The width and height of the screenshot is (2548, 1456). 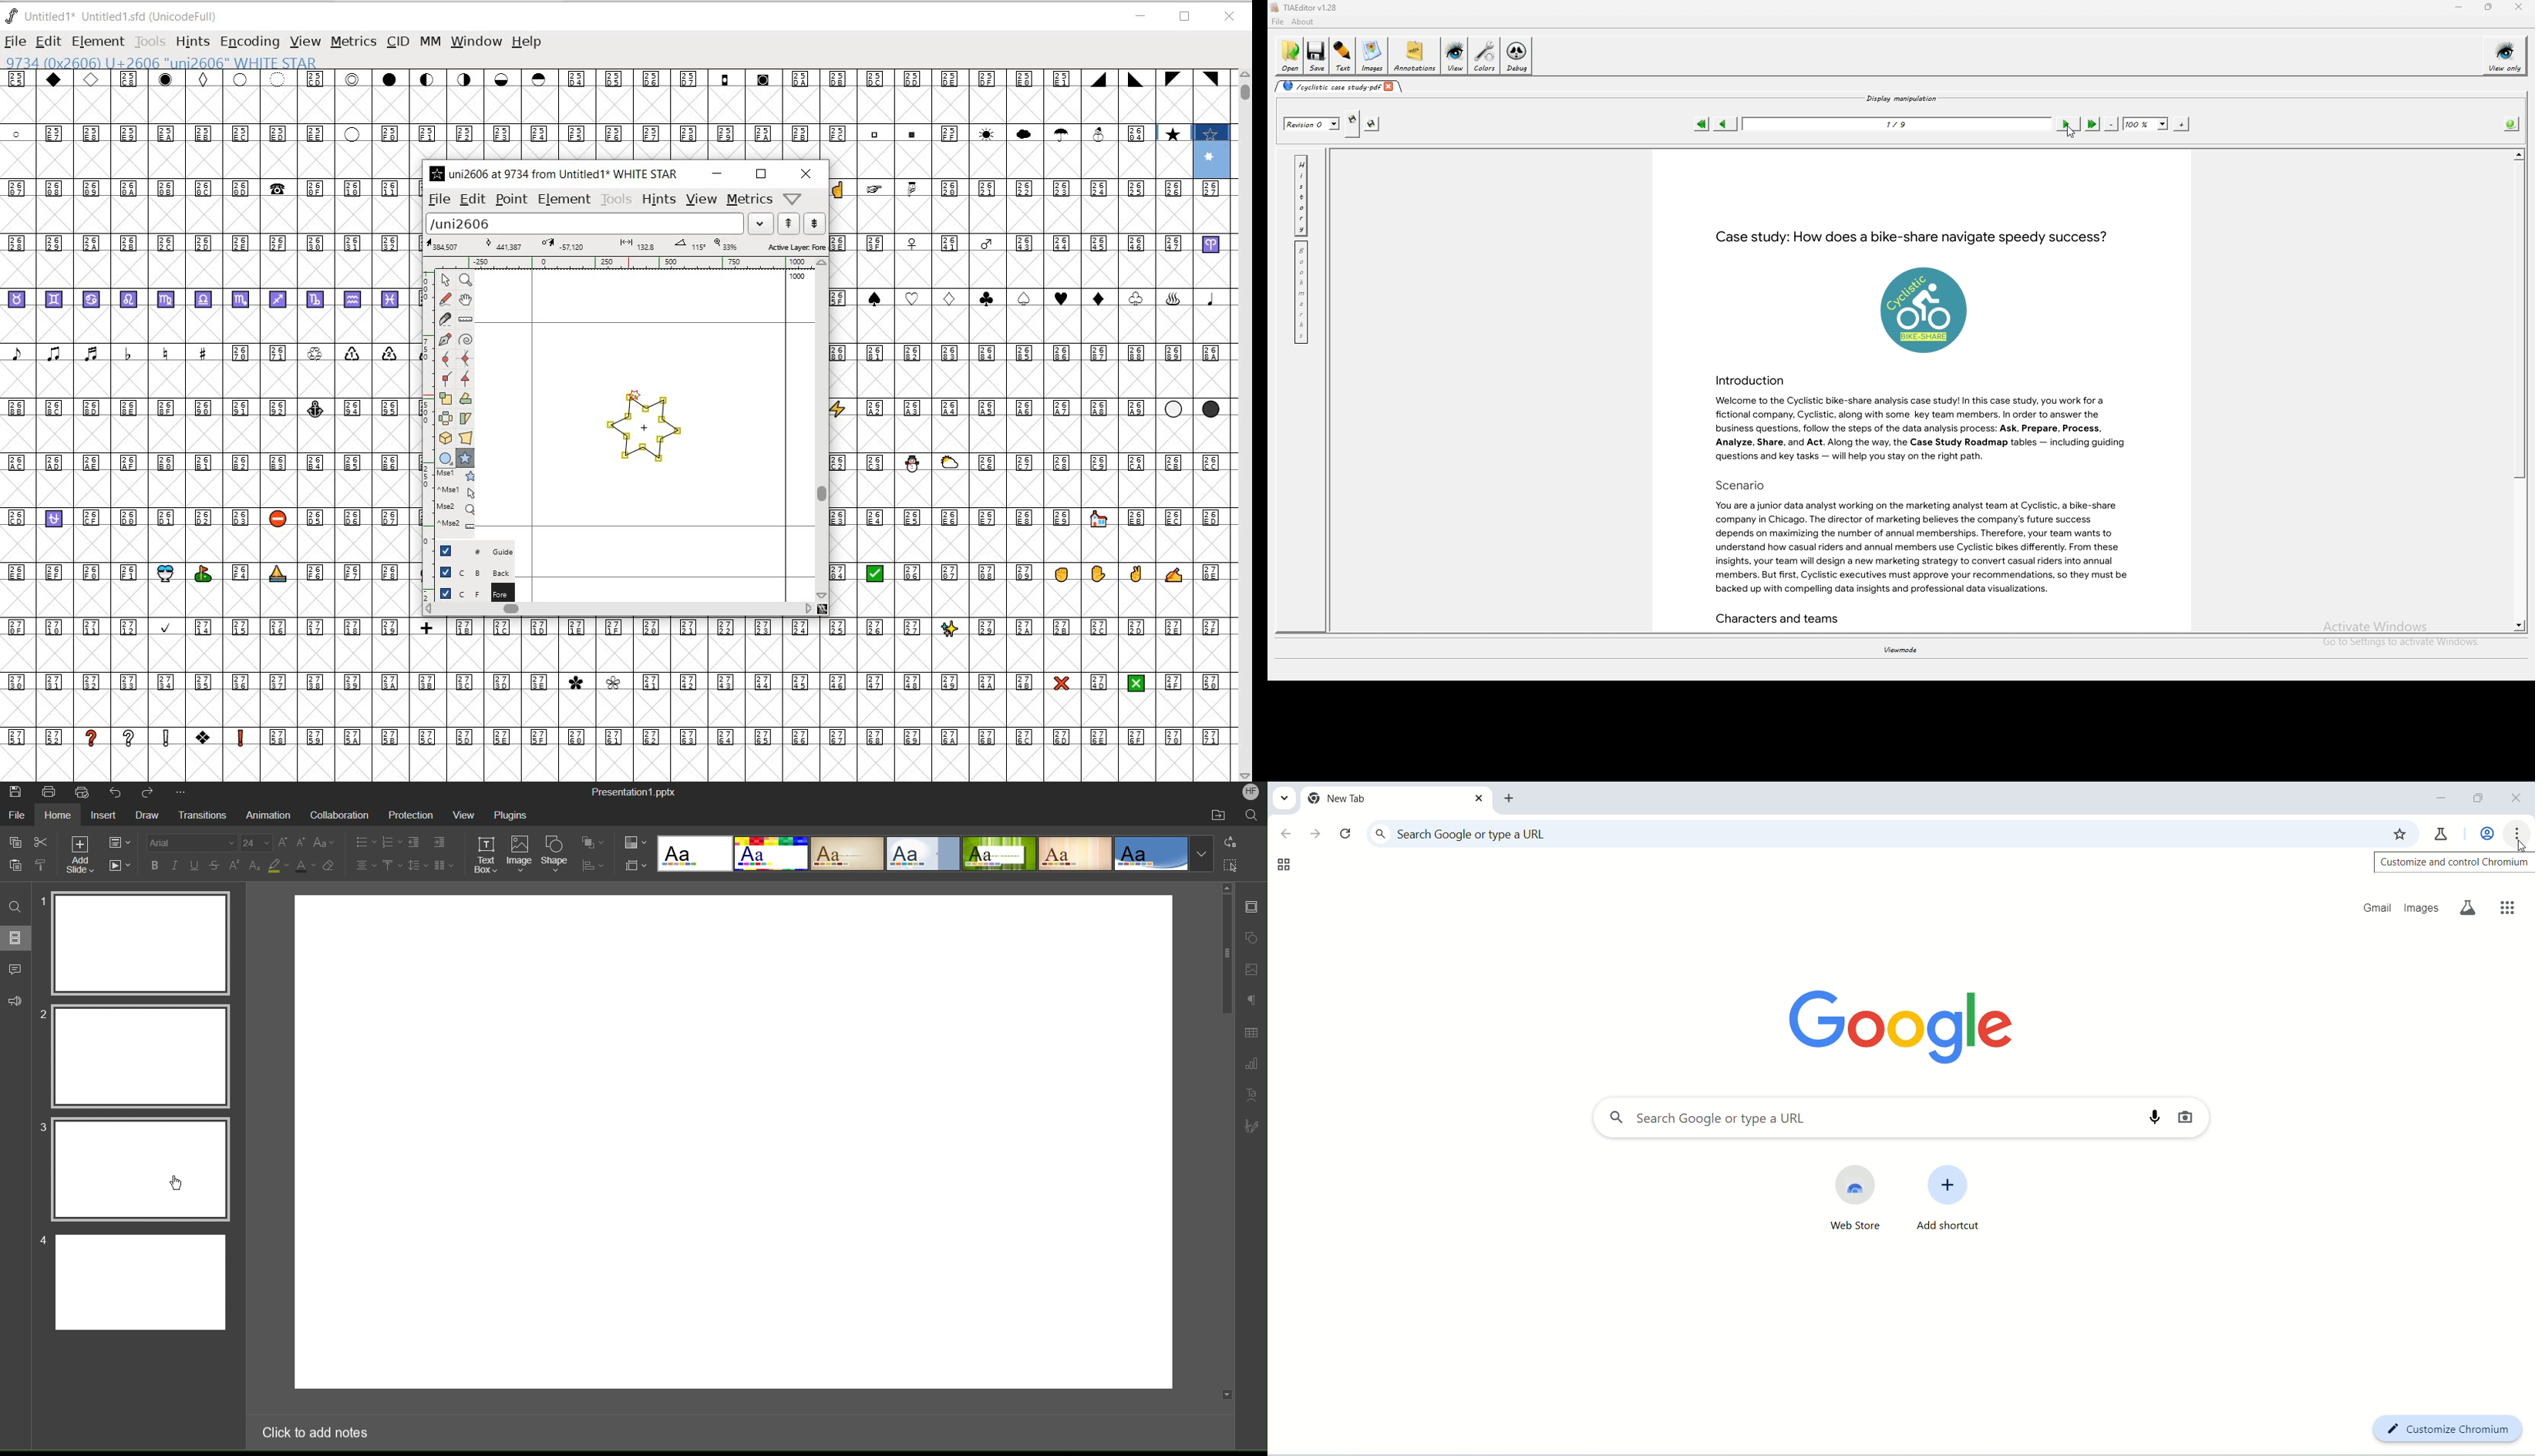 What do you see at coordinates (625, 610) in the screenshot?
I see `SCROLLBAR` at bounding box center [625, 610].